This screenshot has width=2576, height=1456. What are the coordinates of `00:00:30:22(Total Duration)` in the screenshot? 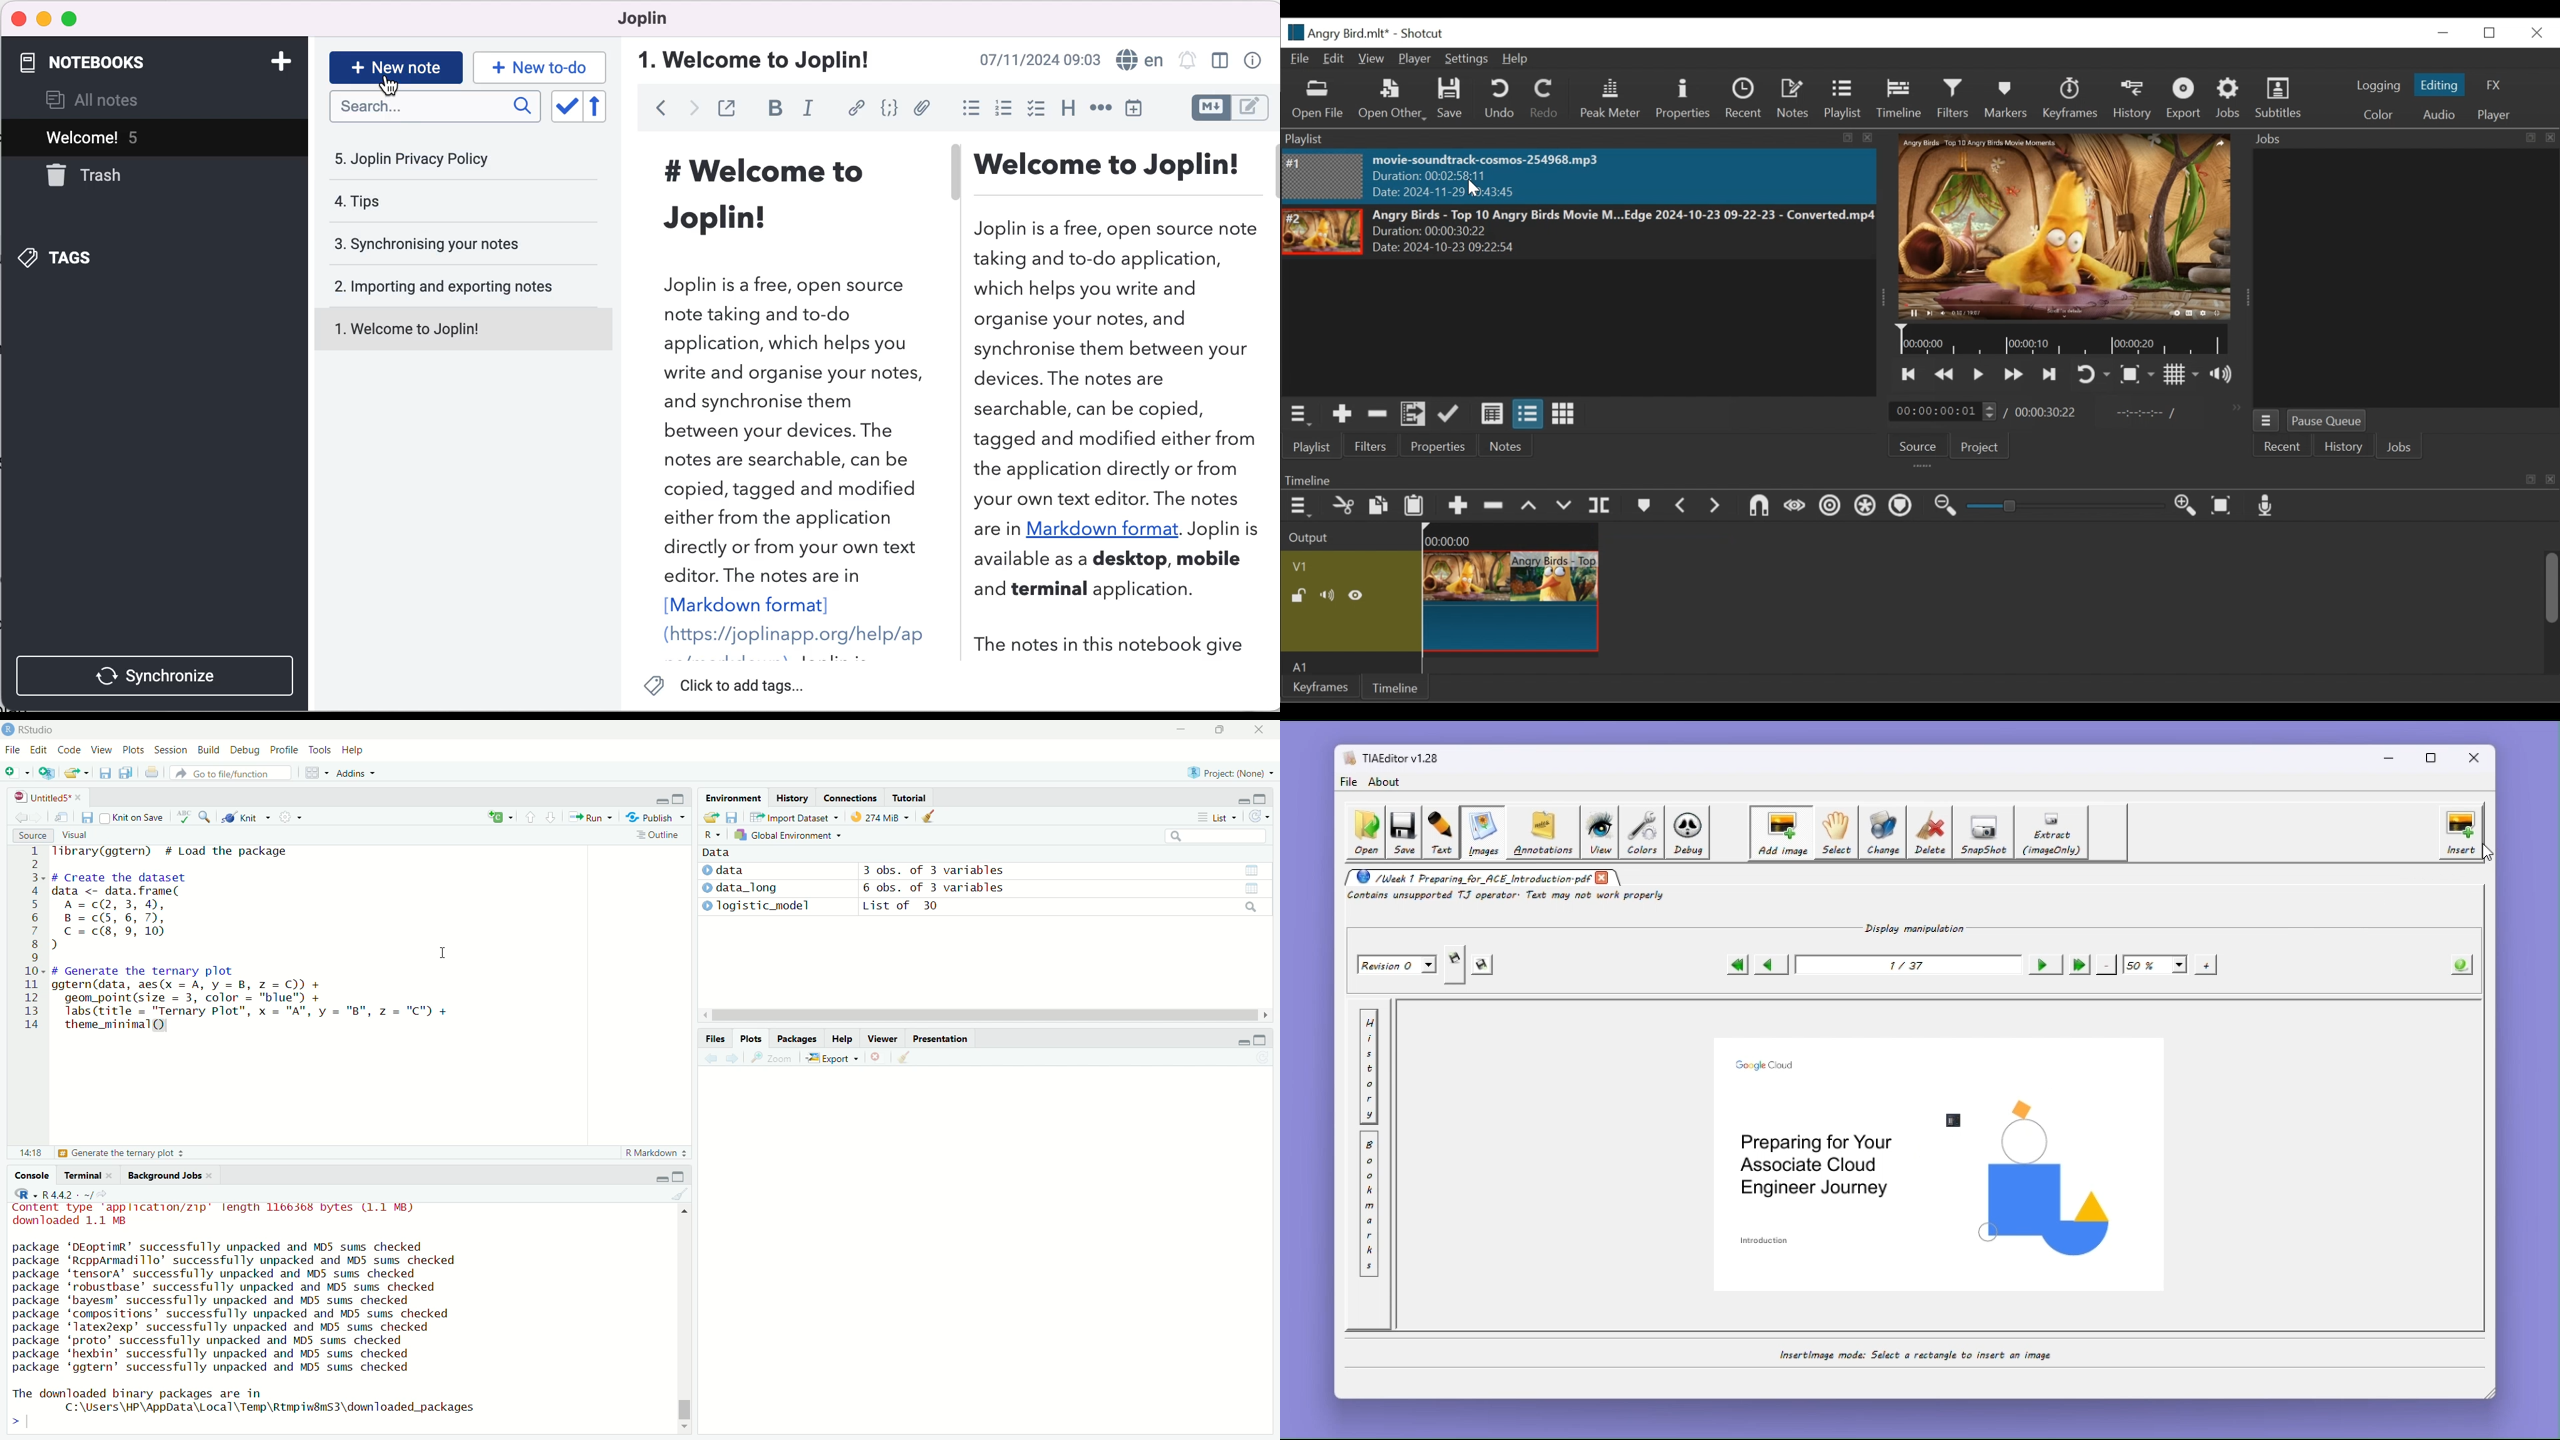 It's located at (2043, 412).